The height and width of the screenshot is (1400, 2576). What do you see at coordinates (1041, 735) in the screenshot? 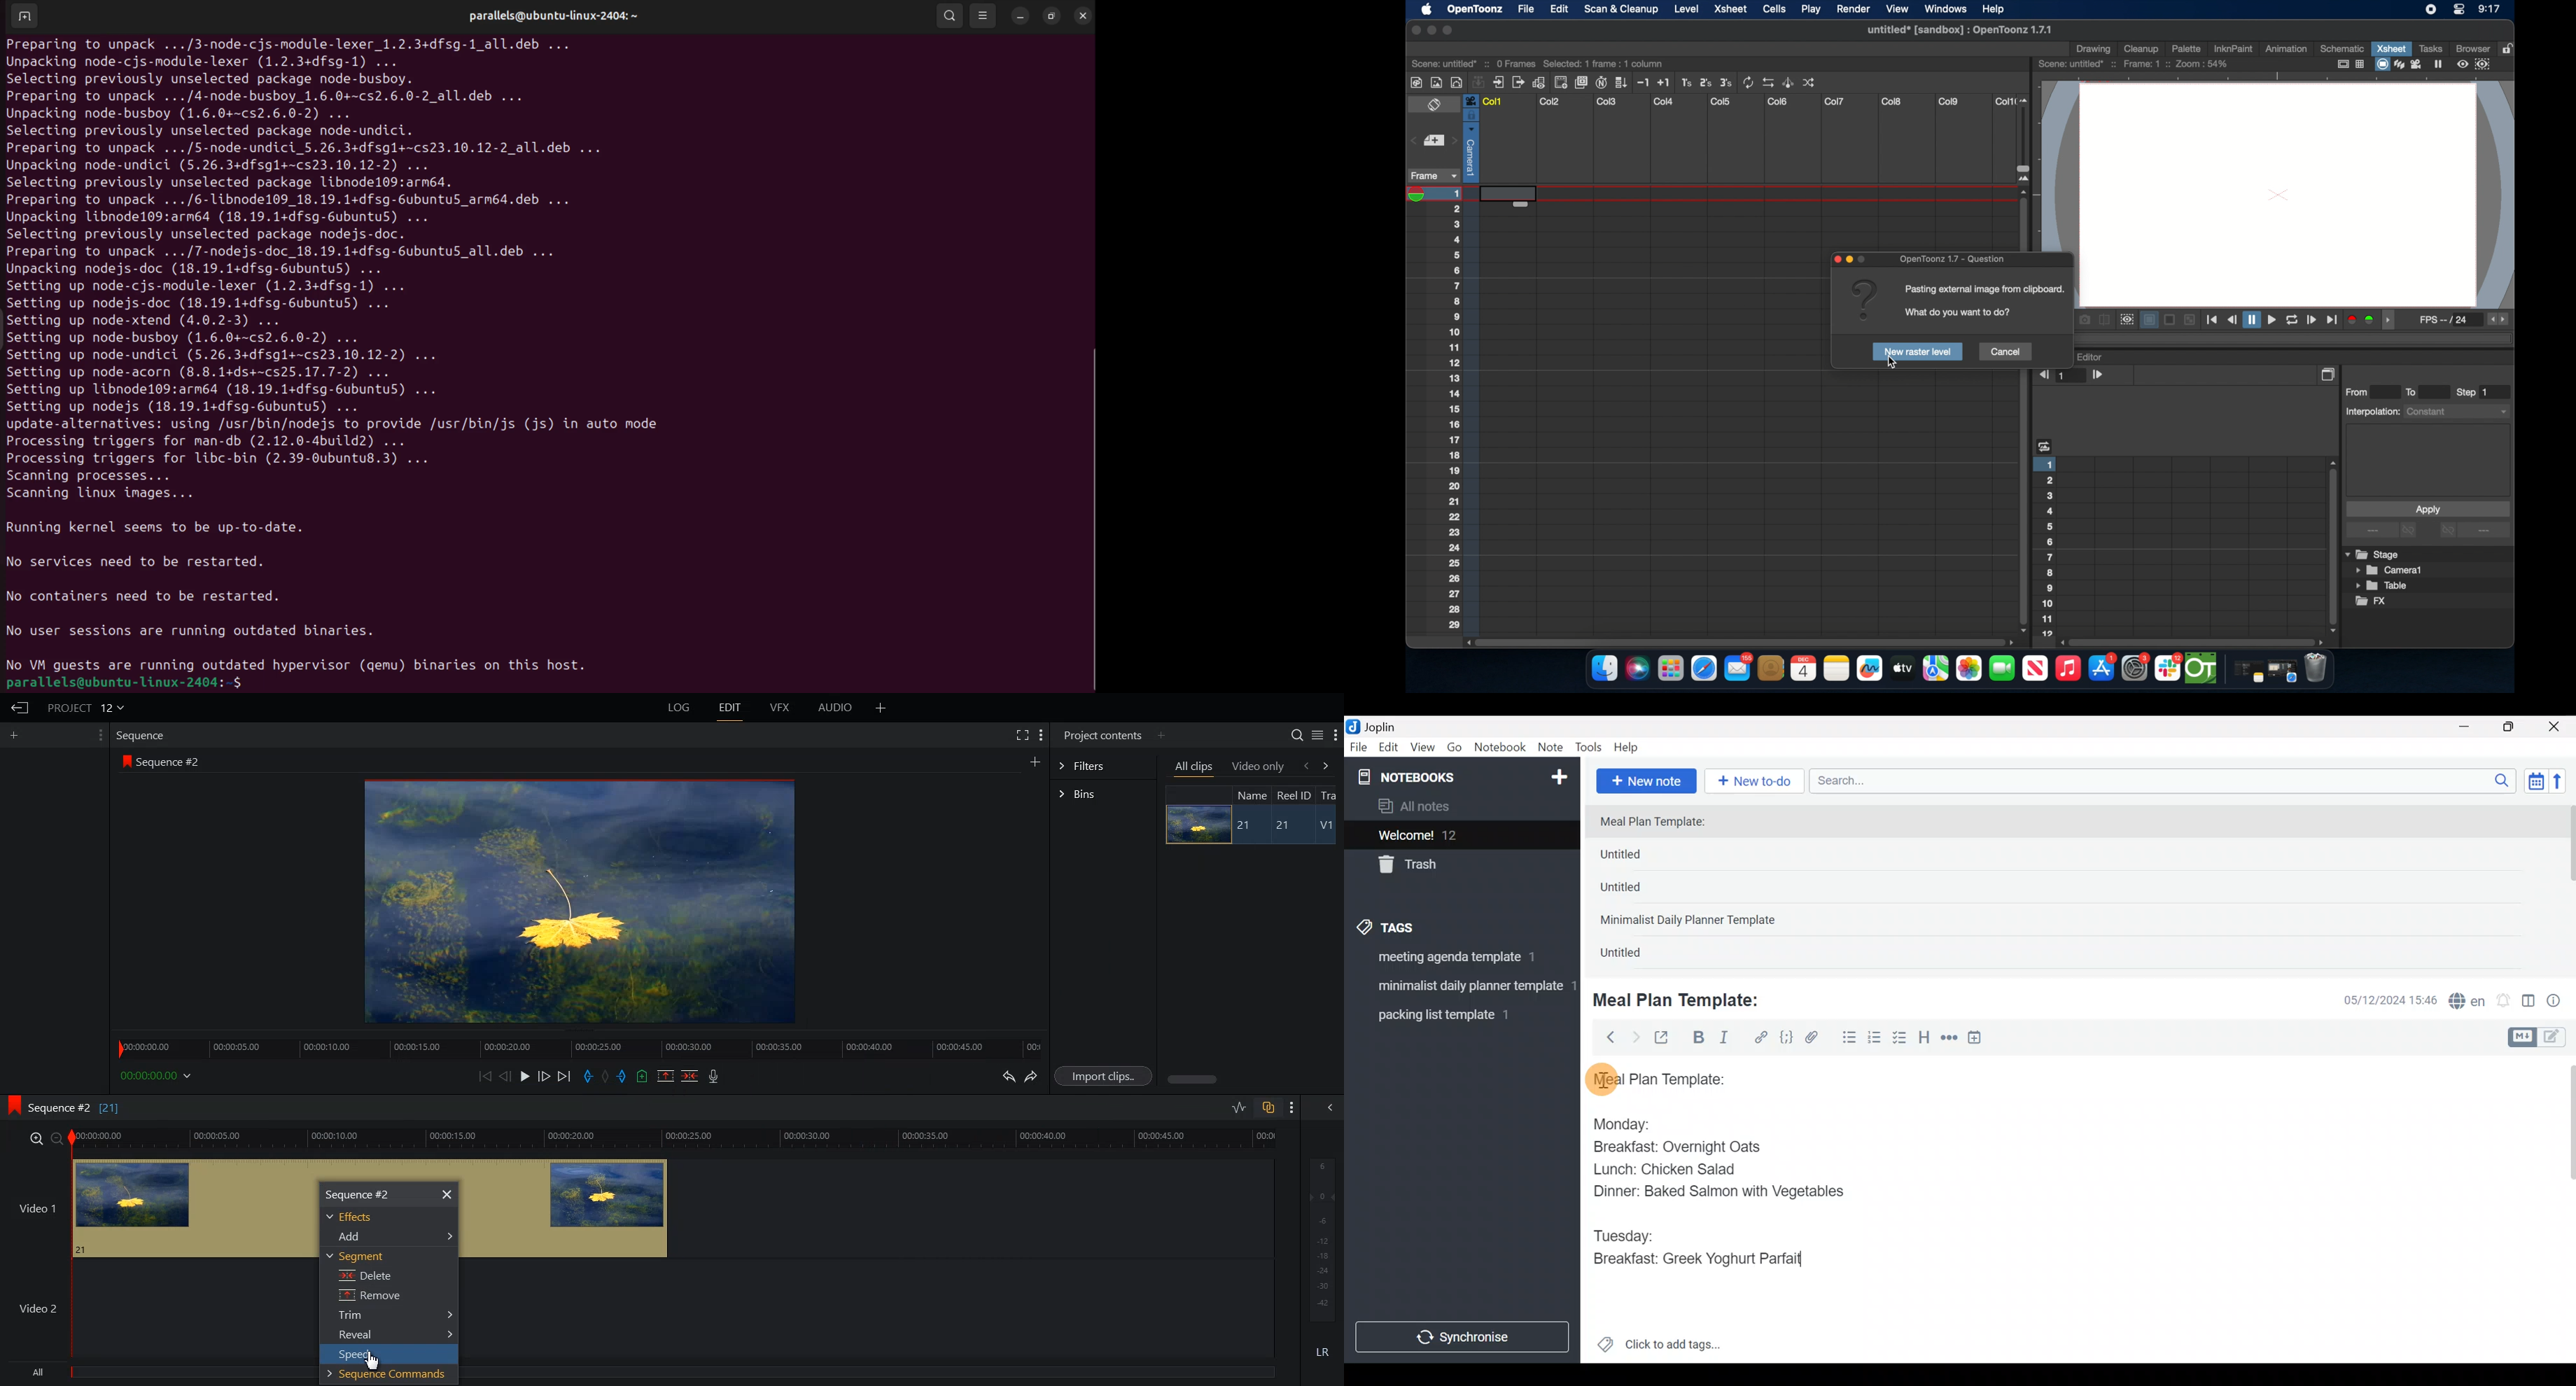
I see `Show setting menu` at bounding box center [1041, 735].